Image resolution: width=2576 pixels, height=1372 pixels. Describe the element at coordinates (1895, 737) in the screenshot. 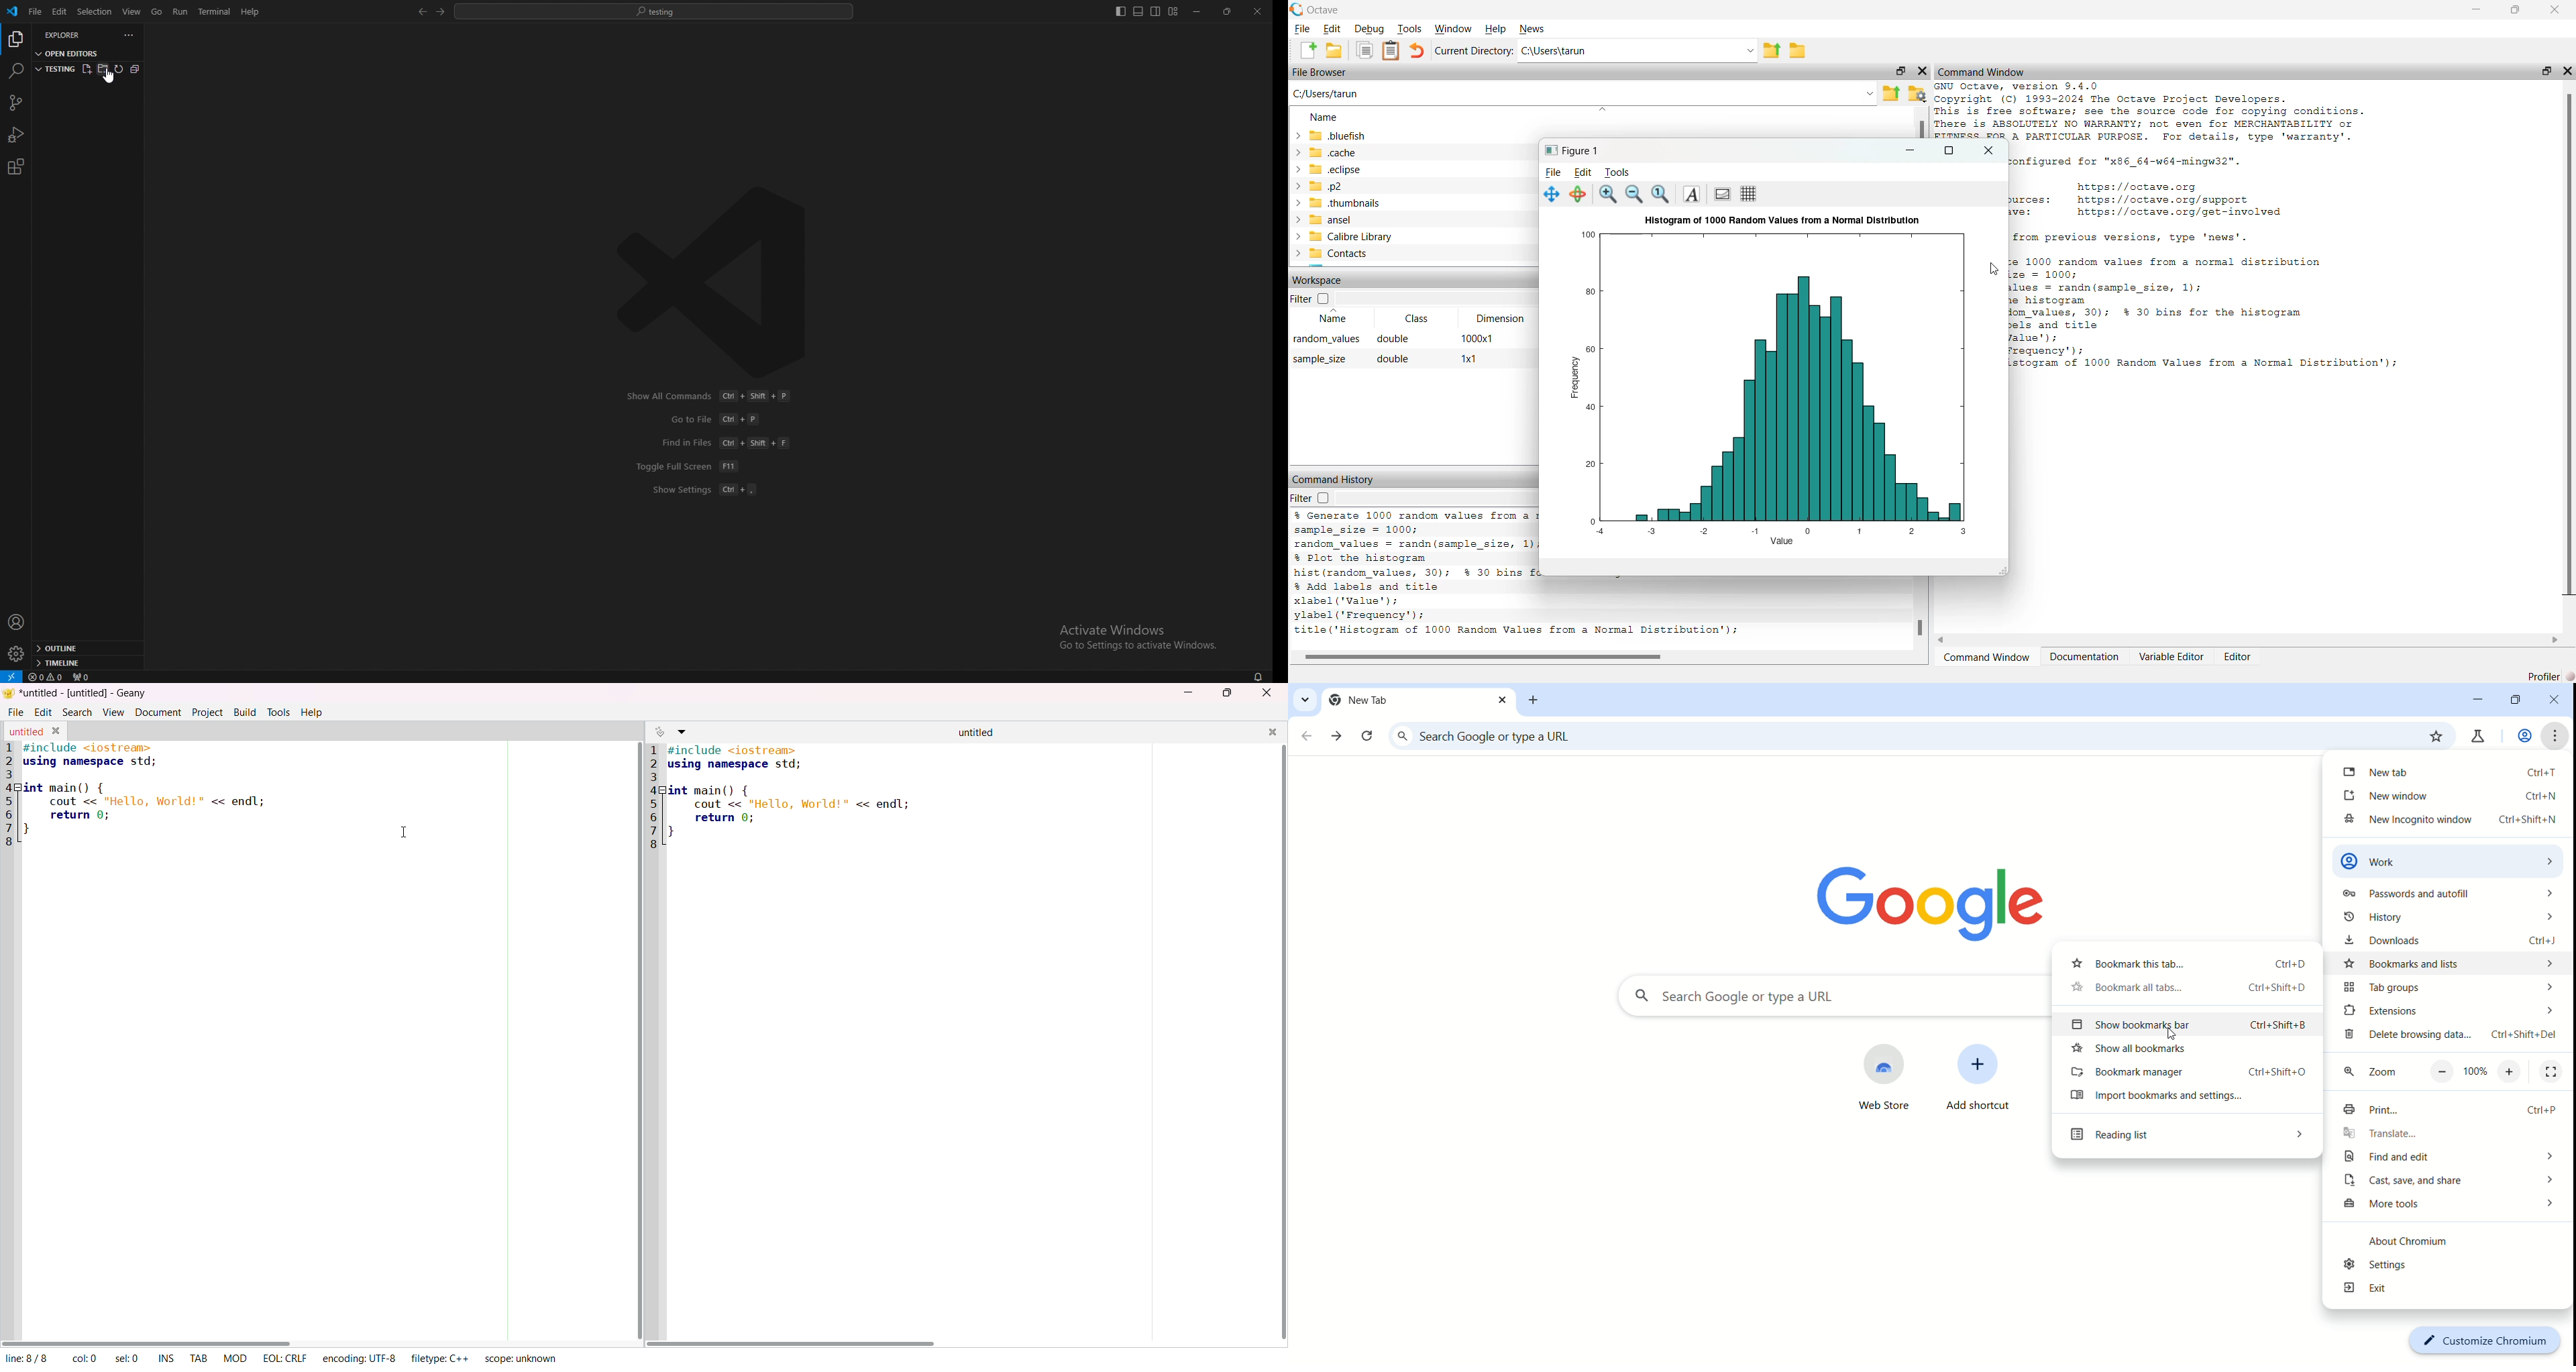

I see `search` at that location.